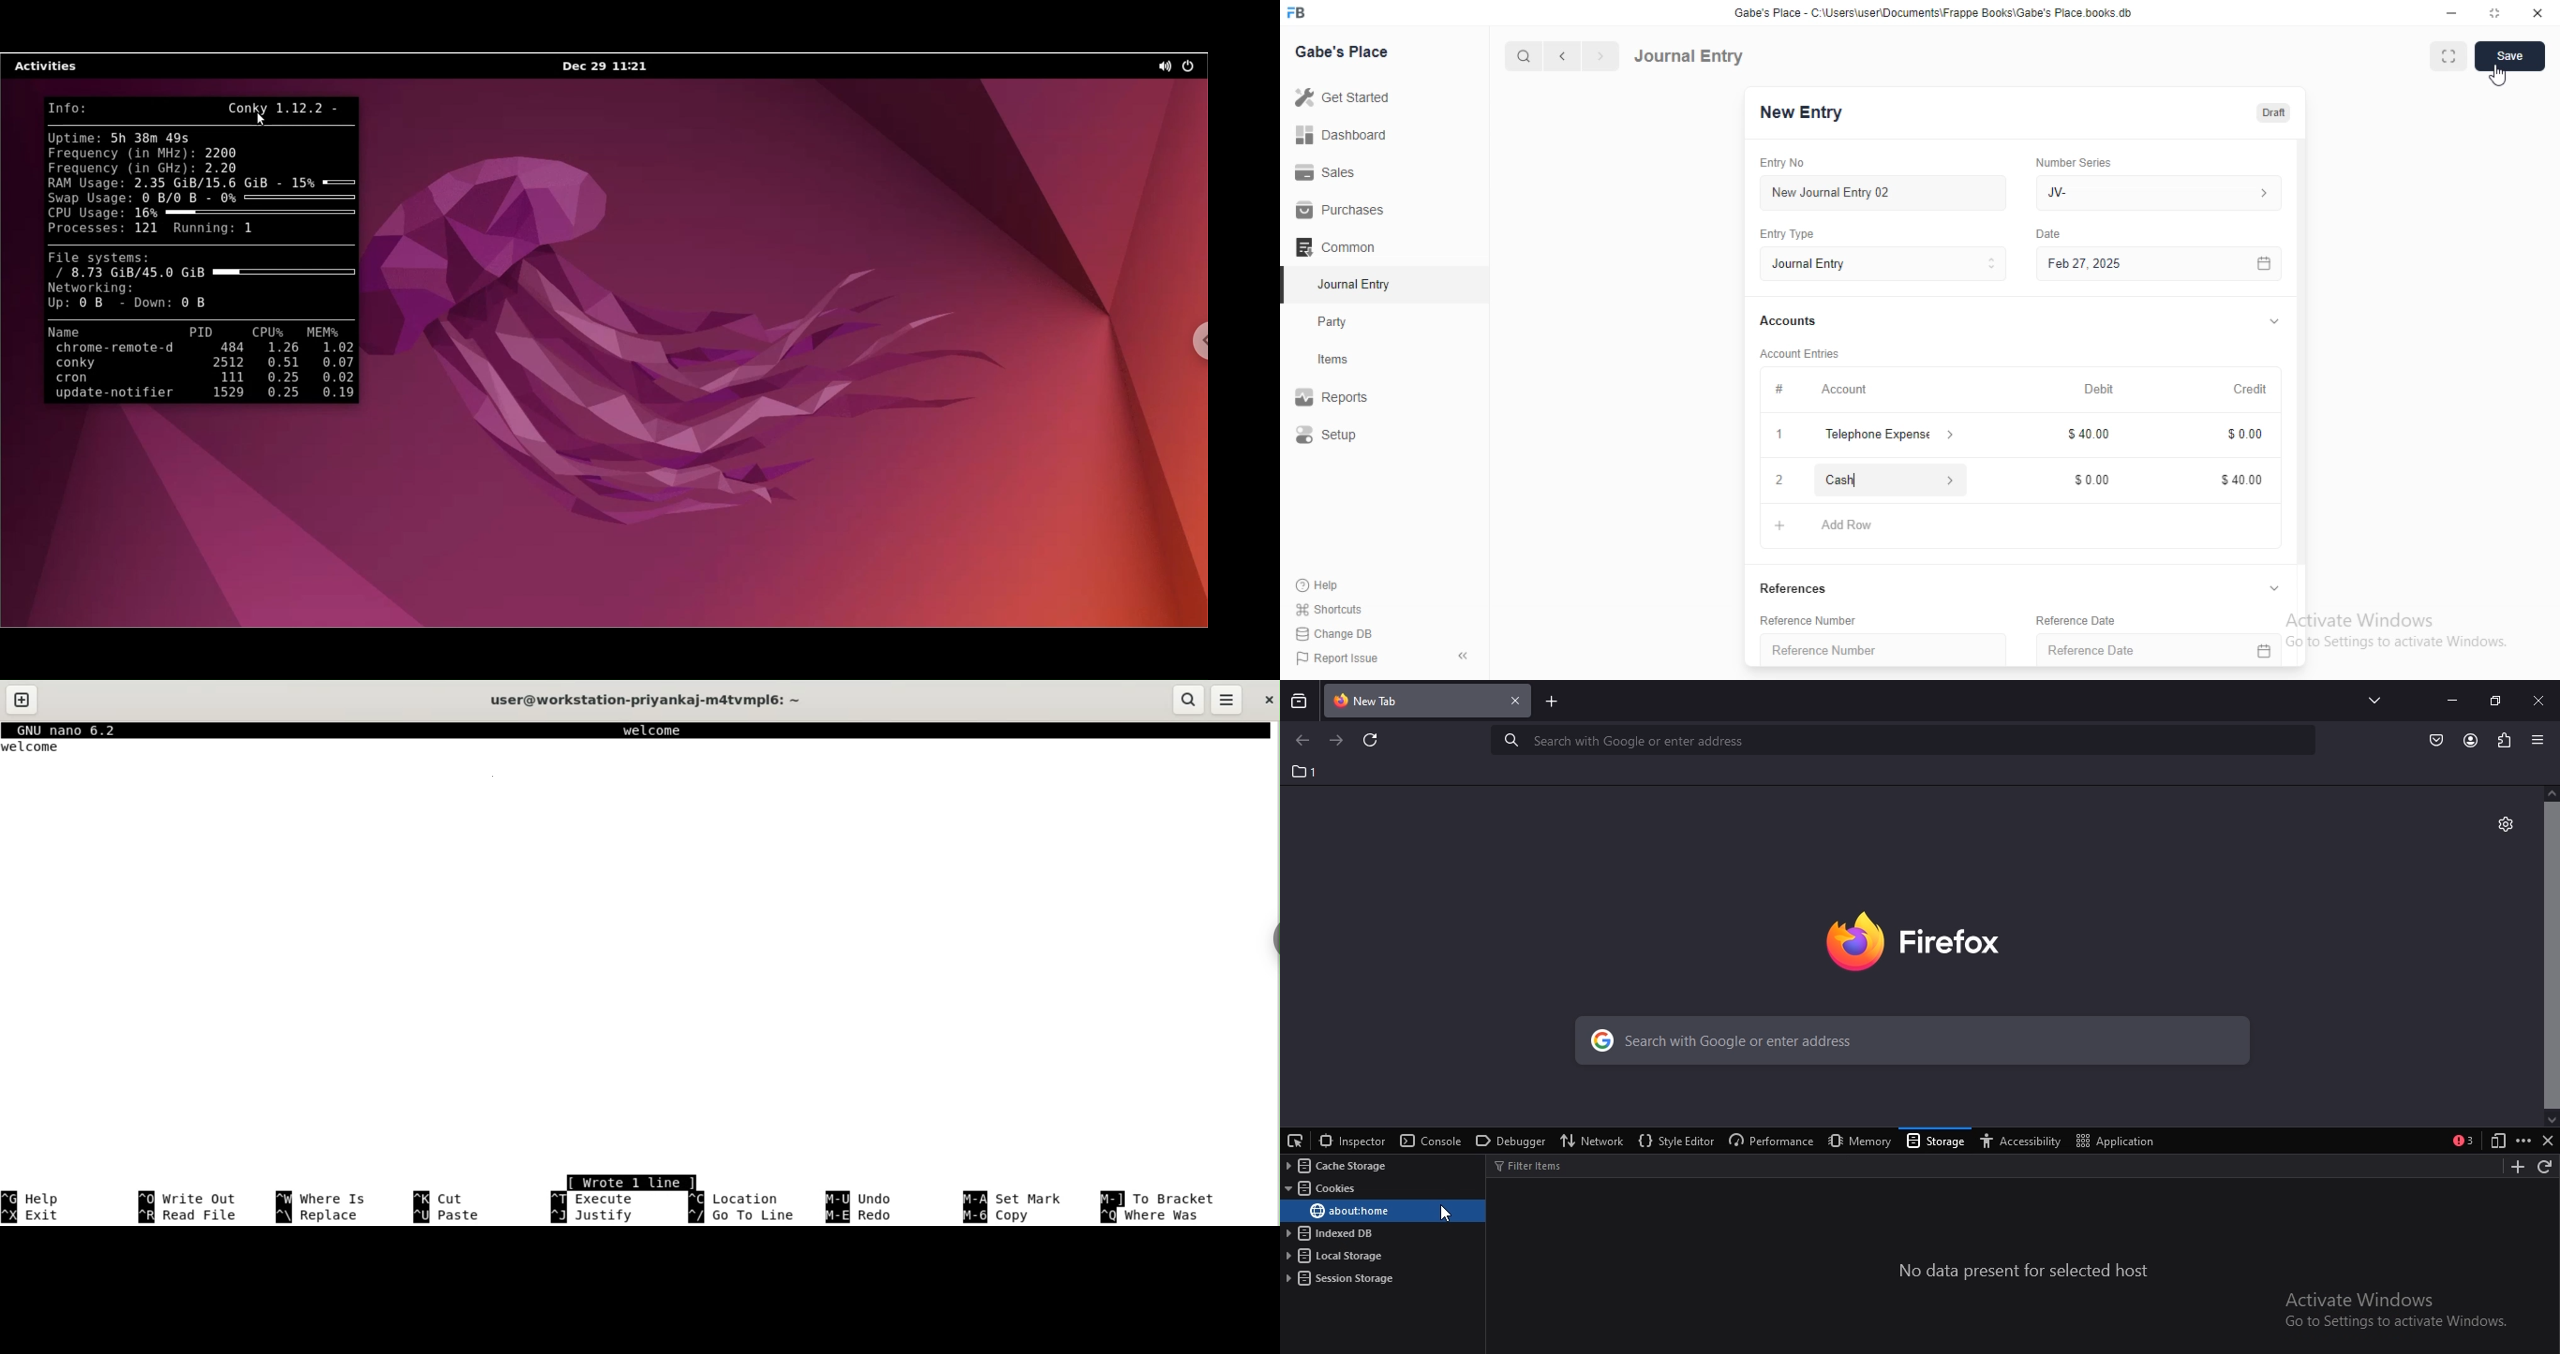 This screenshot has width=2576, height=1372. Describe the element at coordinates (1845, 390) in the screenshot. I see `Account` at that location.